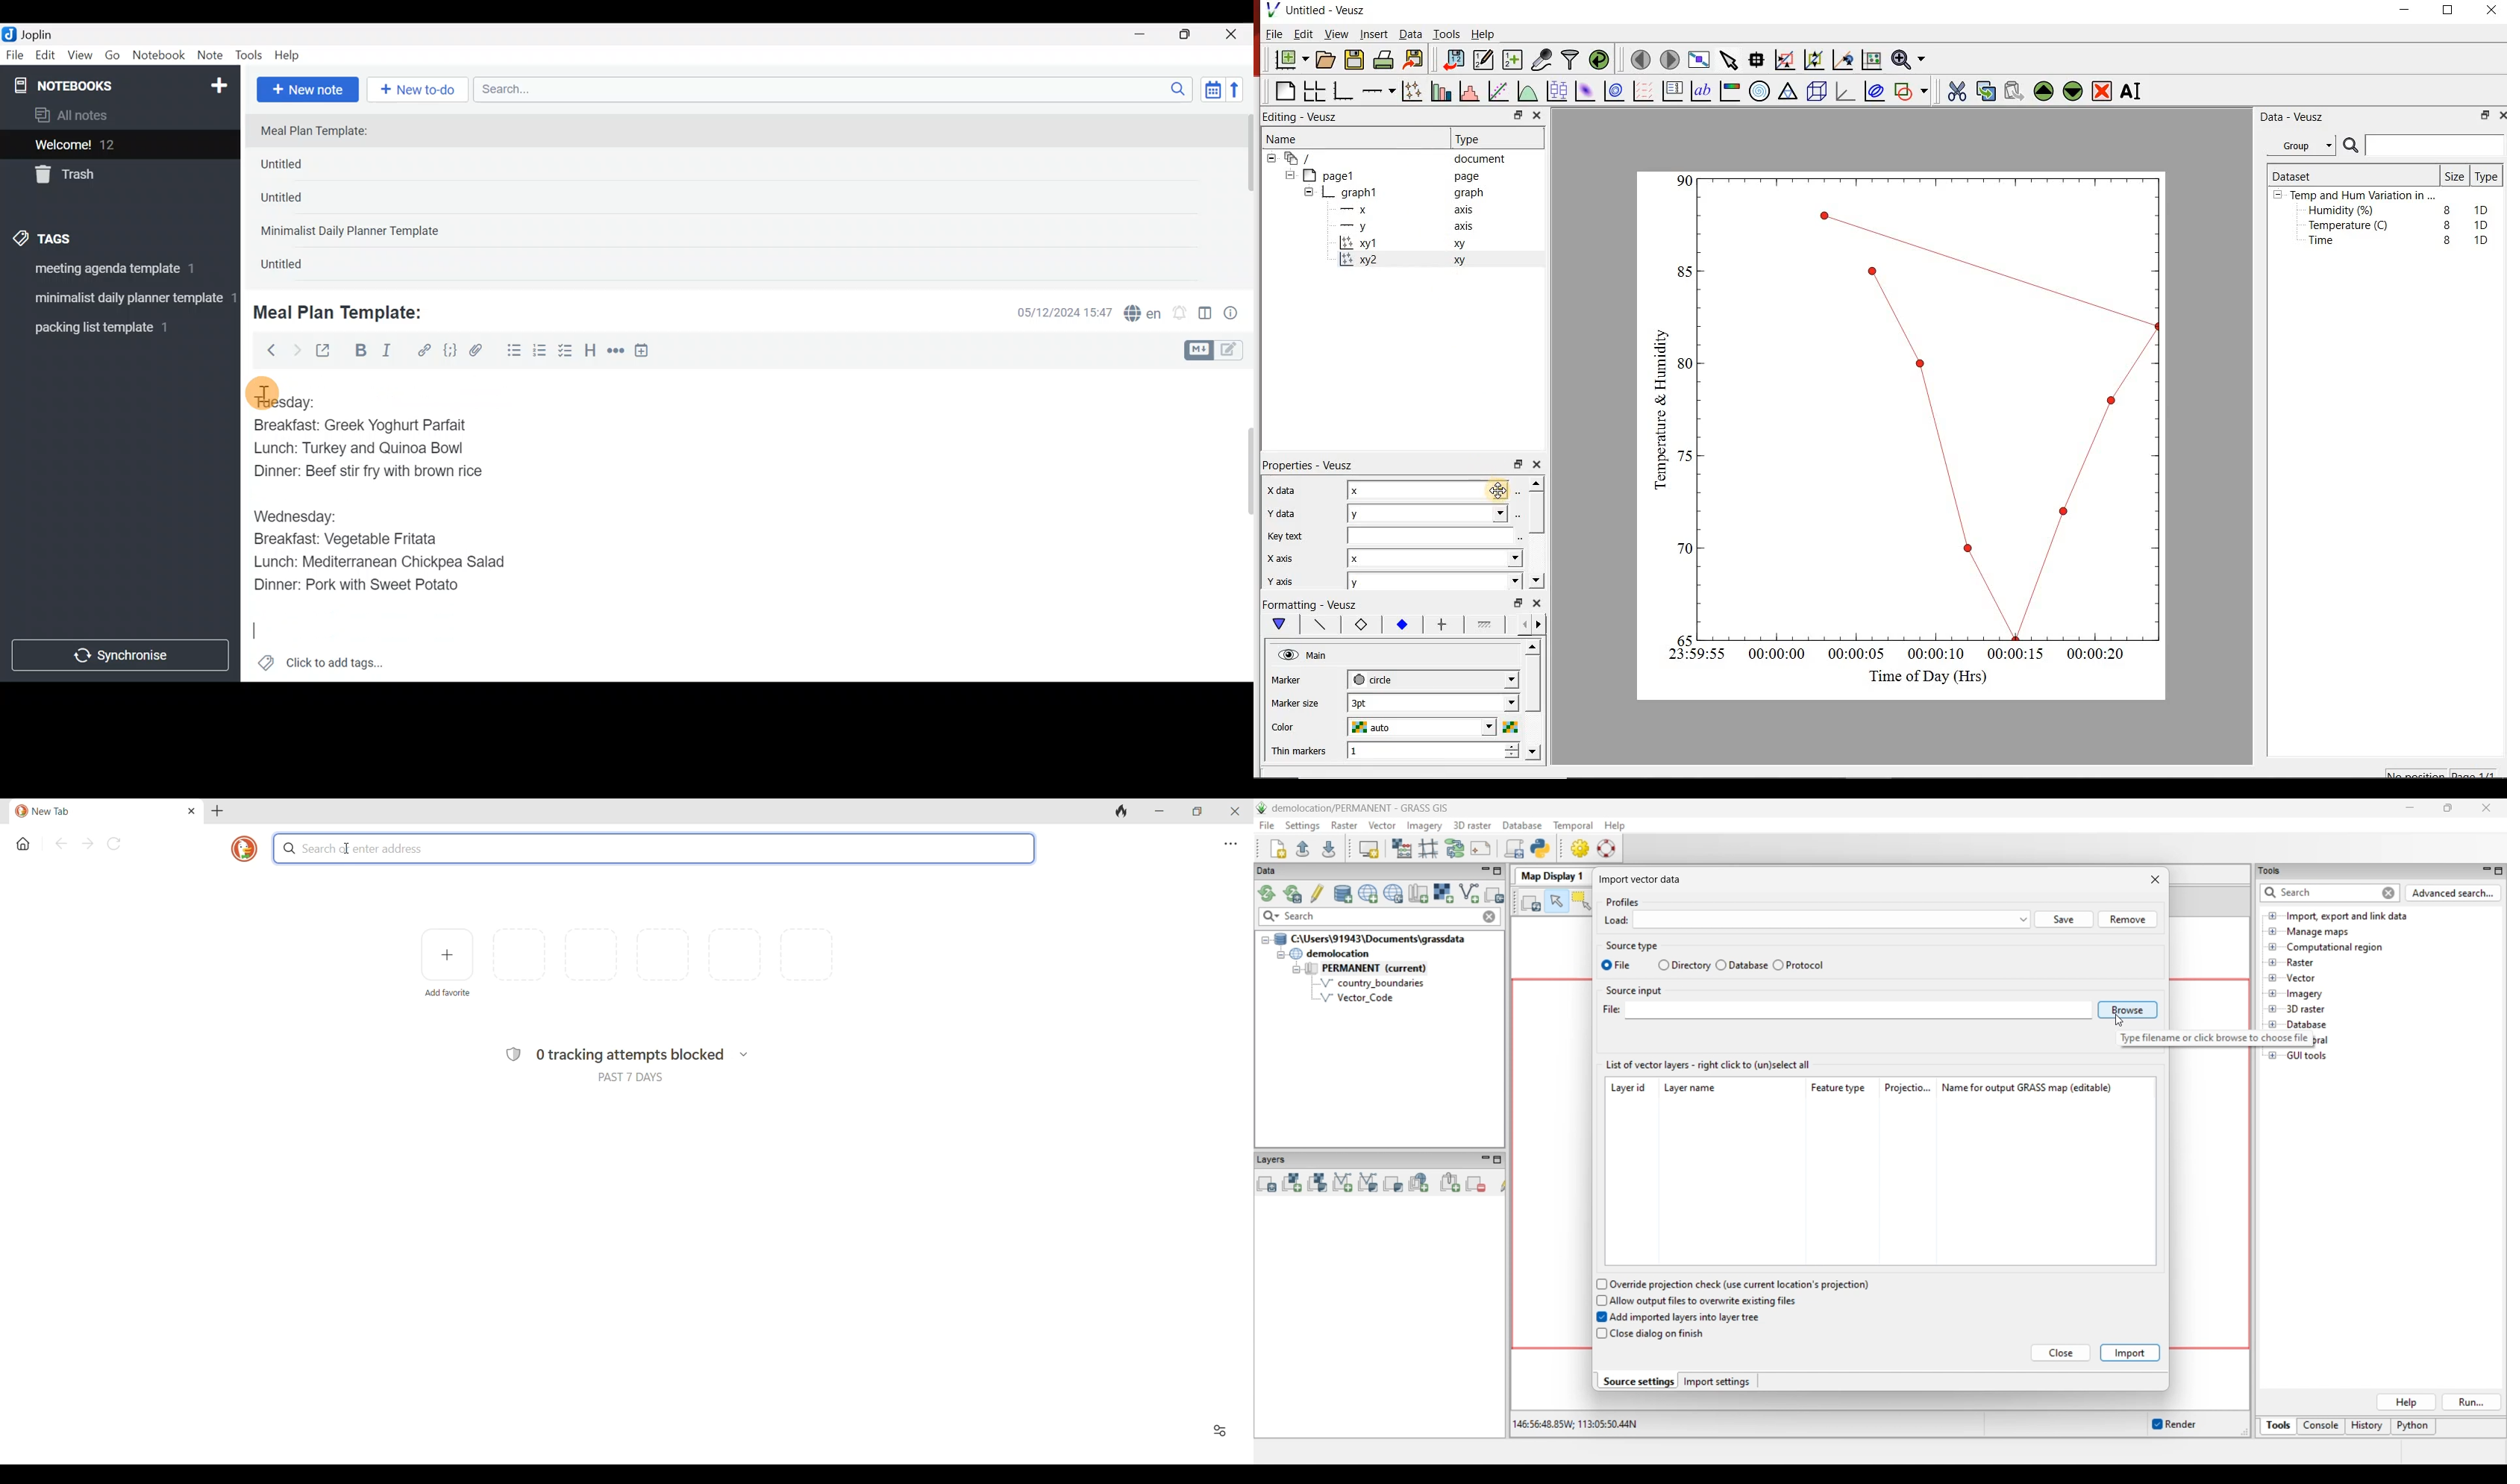 This screenshot has height=1484, width=2520. I want to click on Search bar, so click(836, 87).